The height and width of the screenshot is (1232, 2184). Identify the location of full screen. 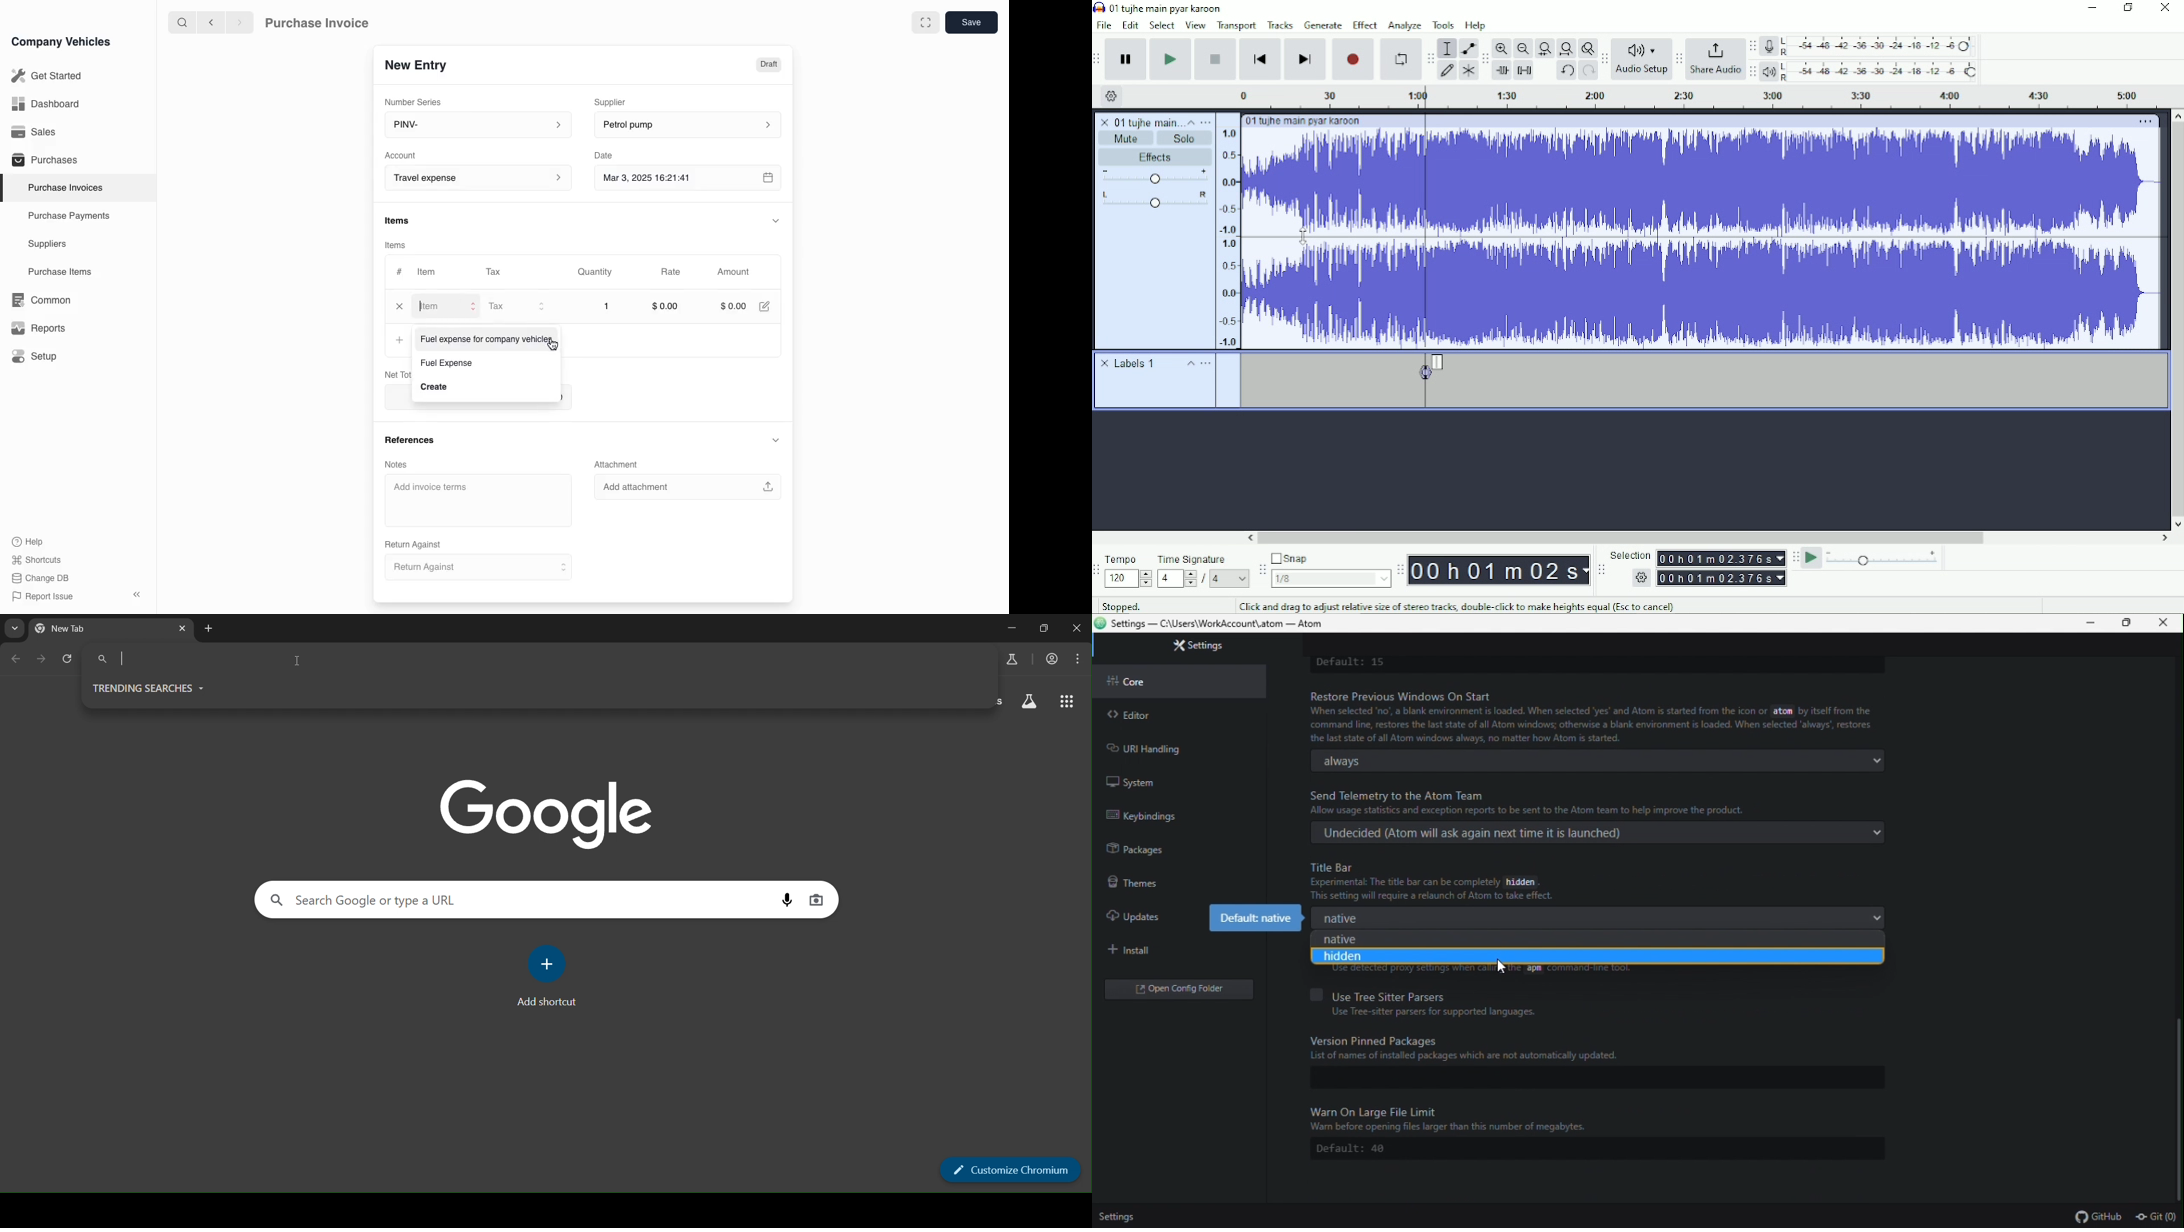
(925, 22).